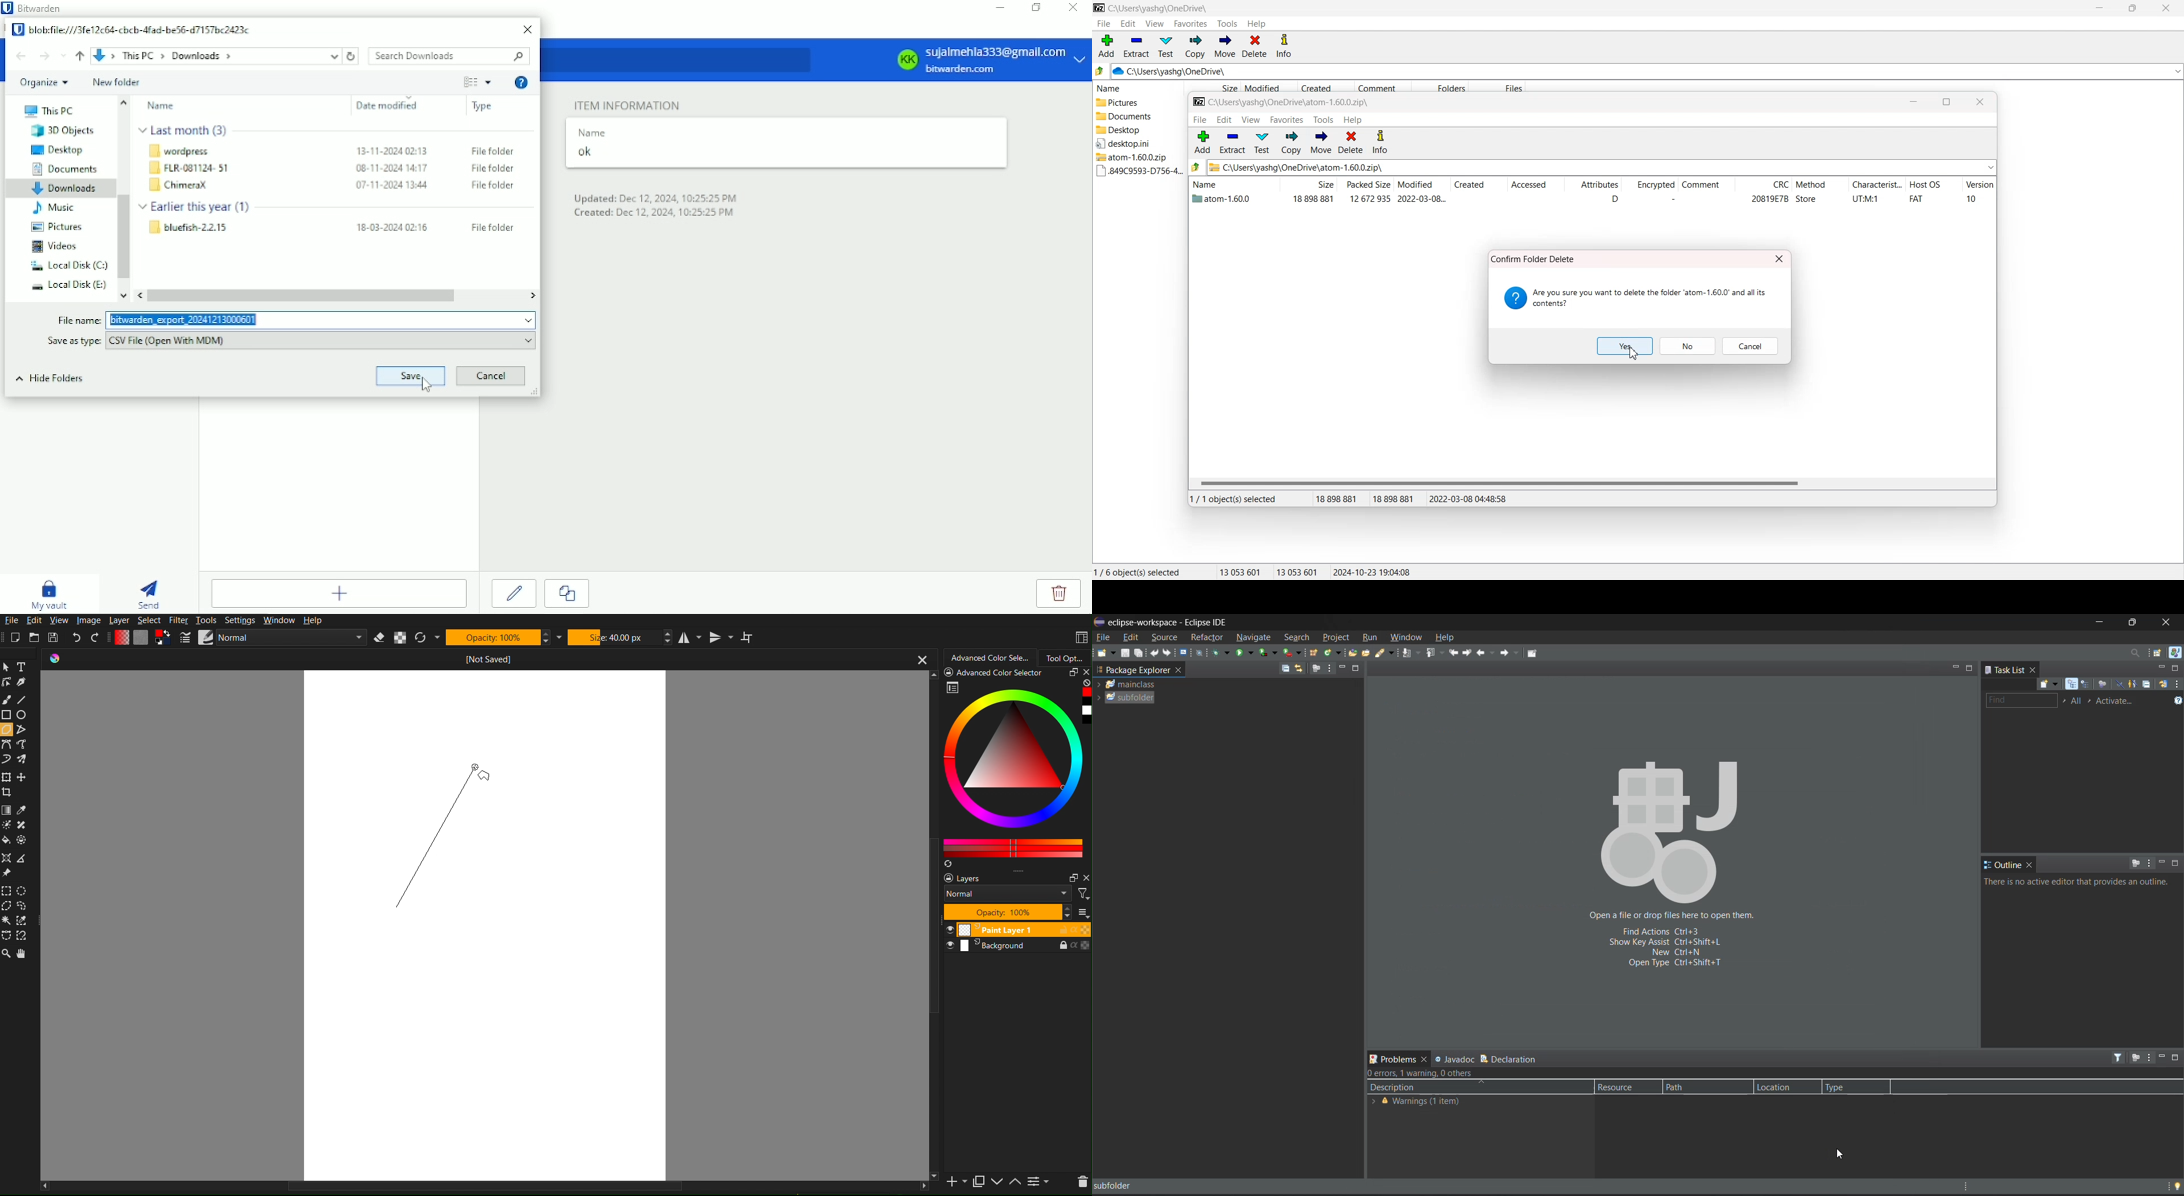 This screenshot has width=2184, height=1204. I want to click on refractor, so click(1207, 637).